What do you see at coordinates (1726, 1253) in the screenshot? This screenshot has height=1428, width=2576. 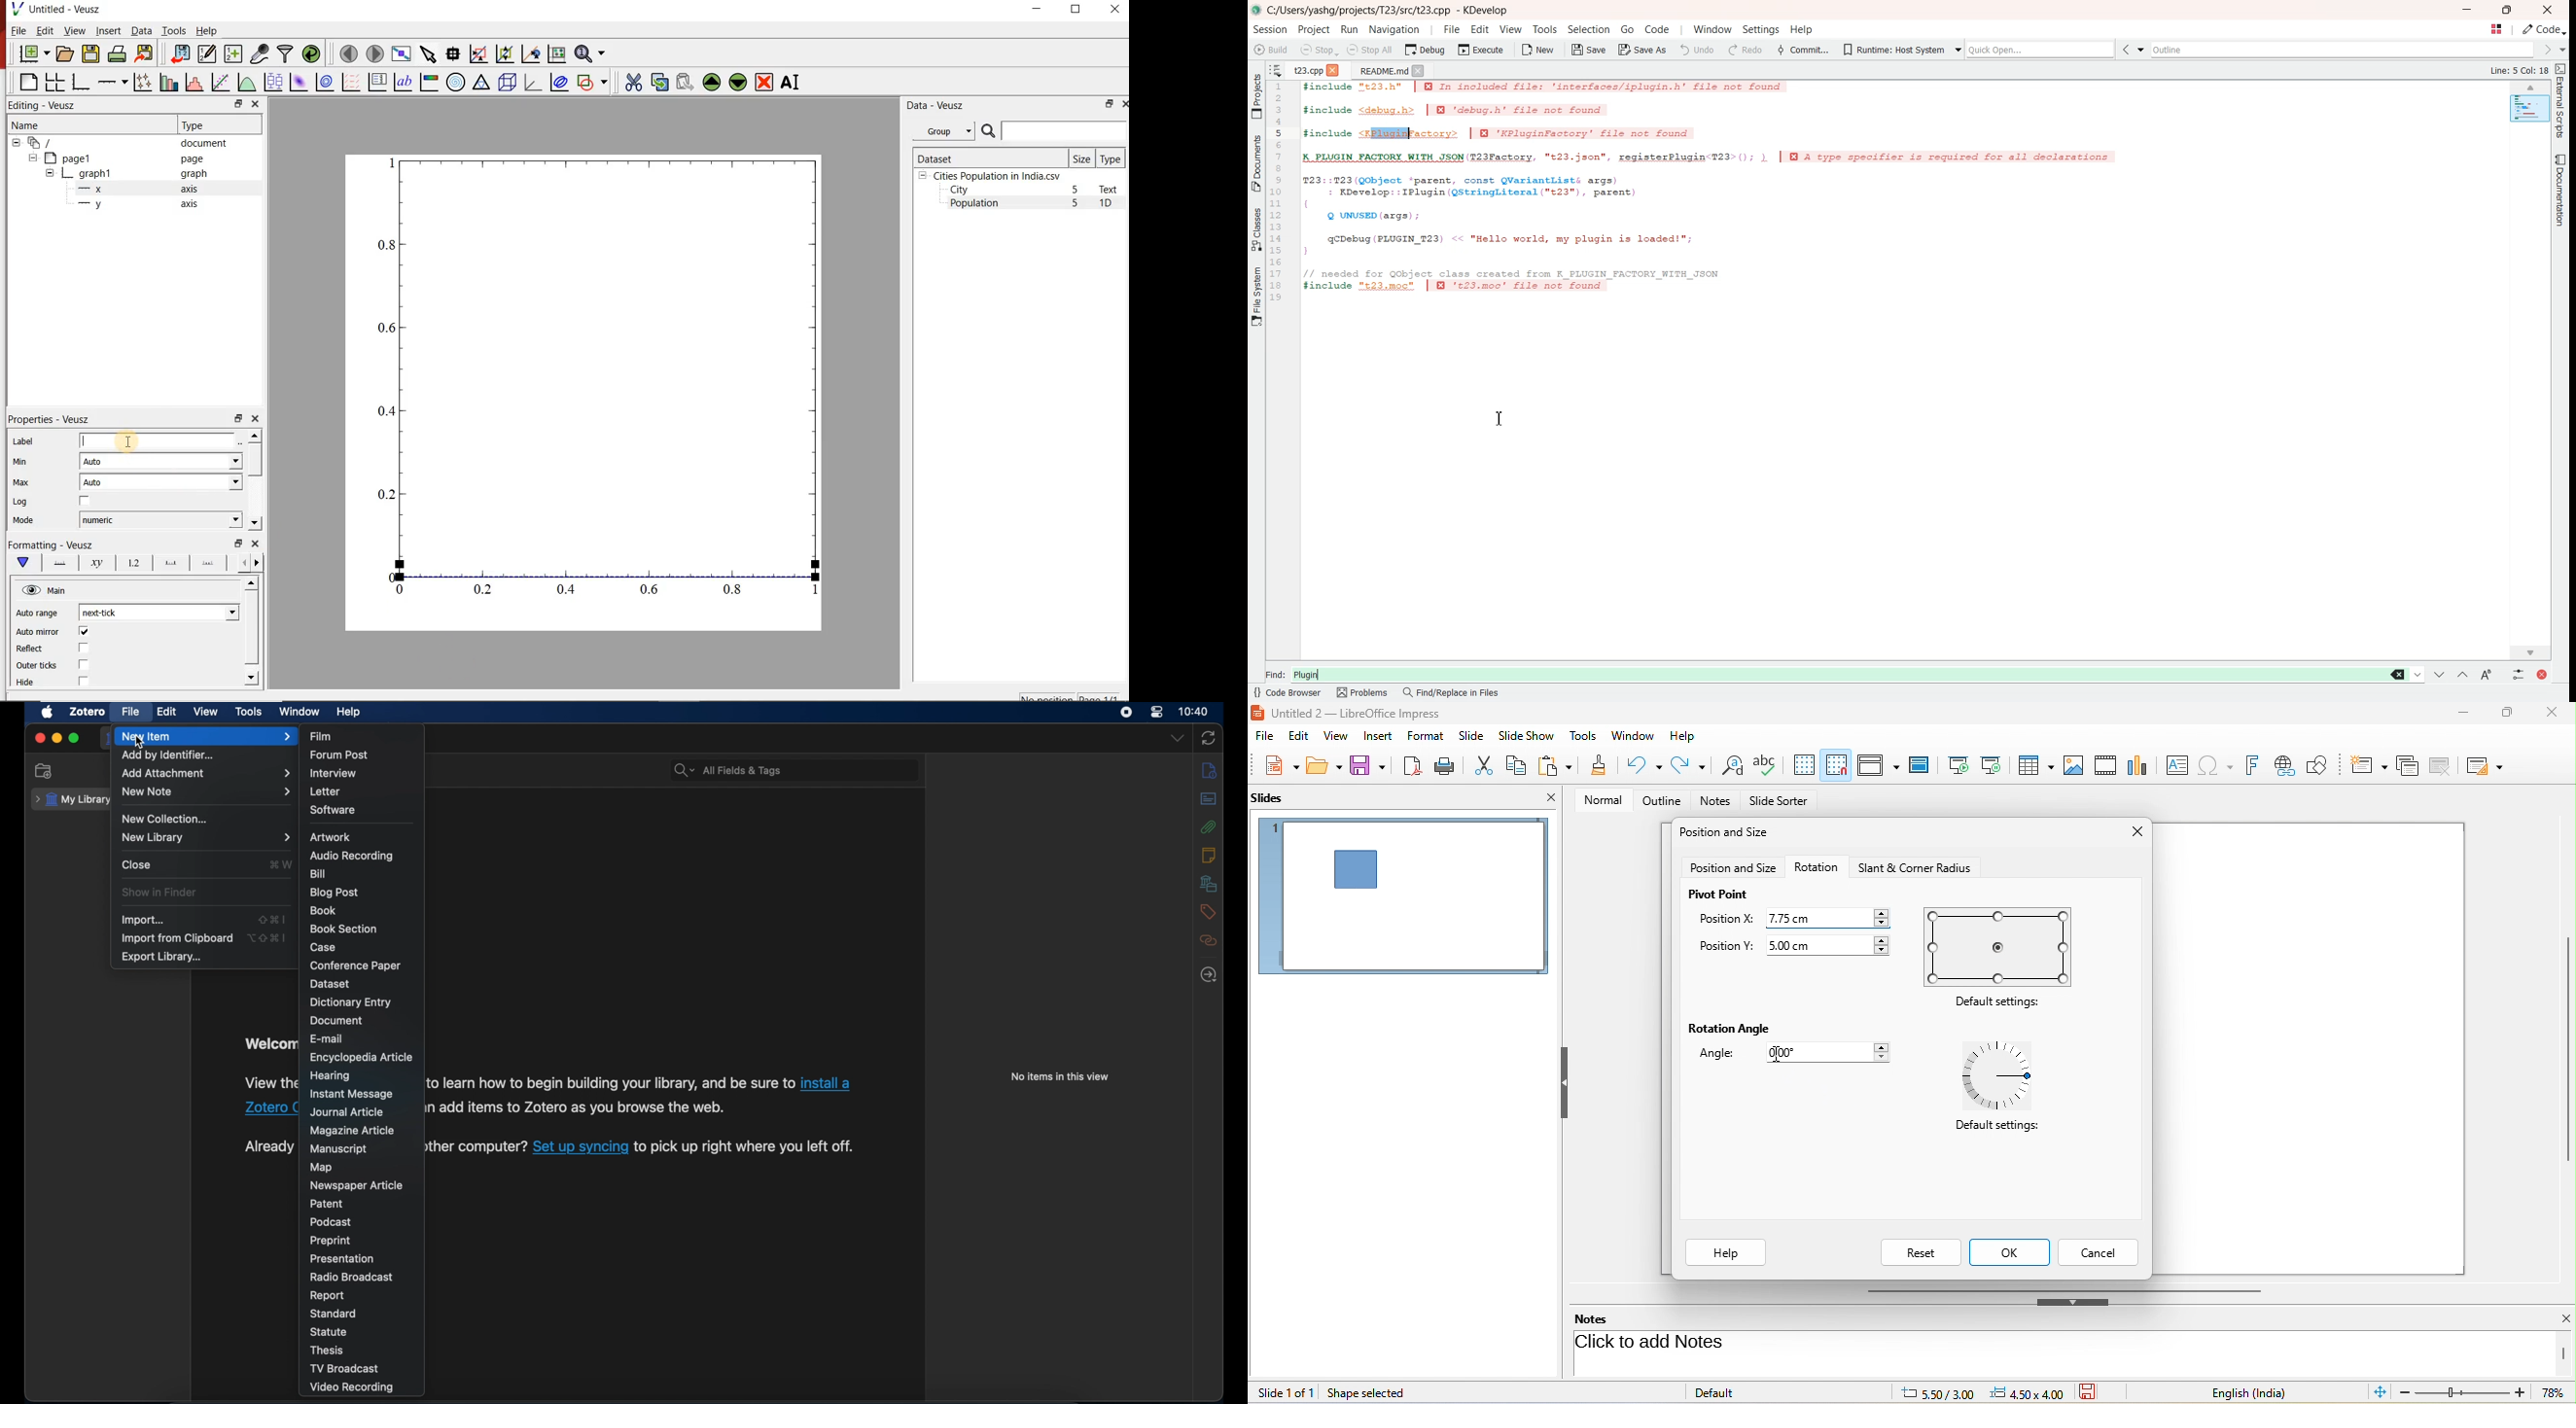 I see `help` at bounding box center [1726, 1253].